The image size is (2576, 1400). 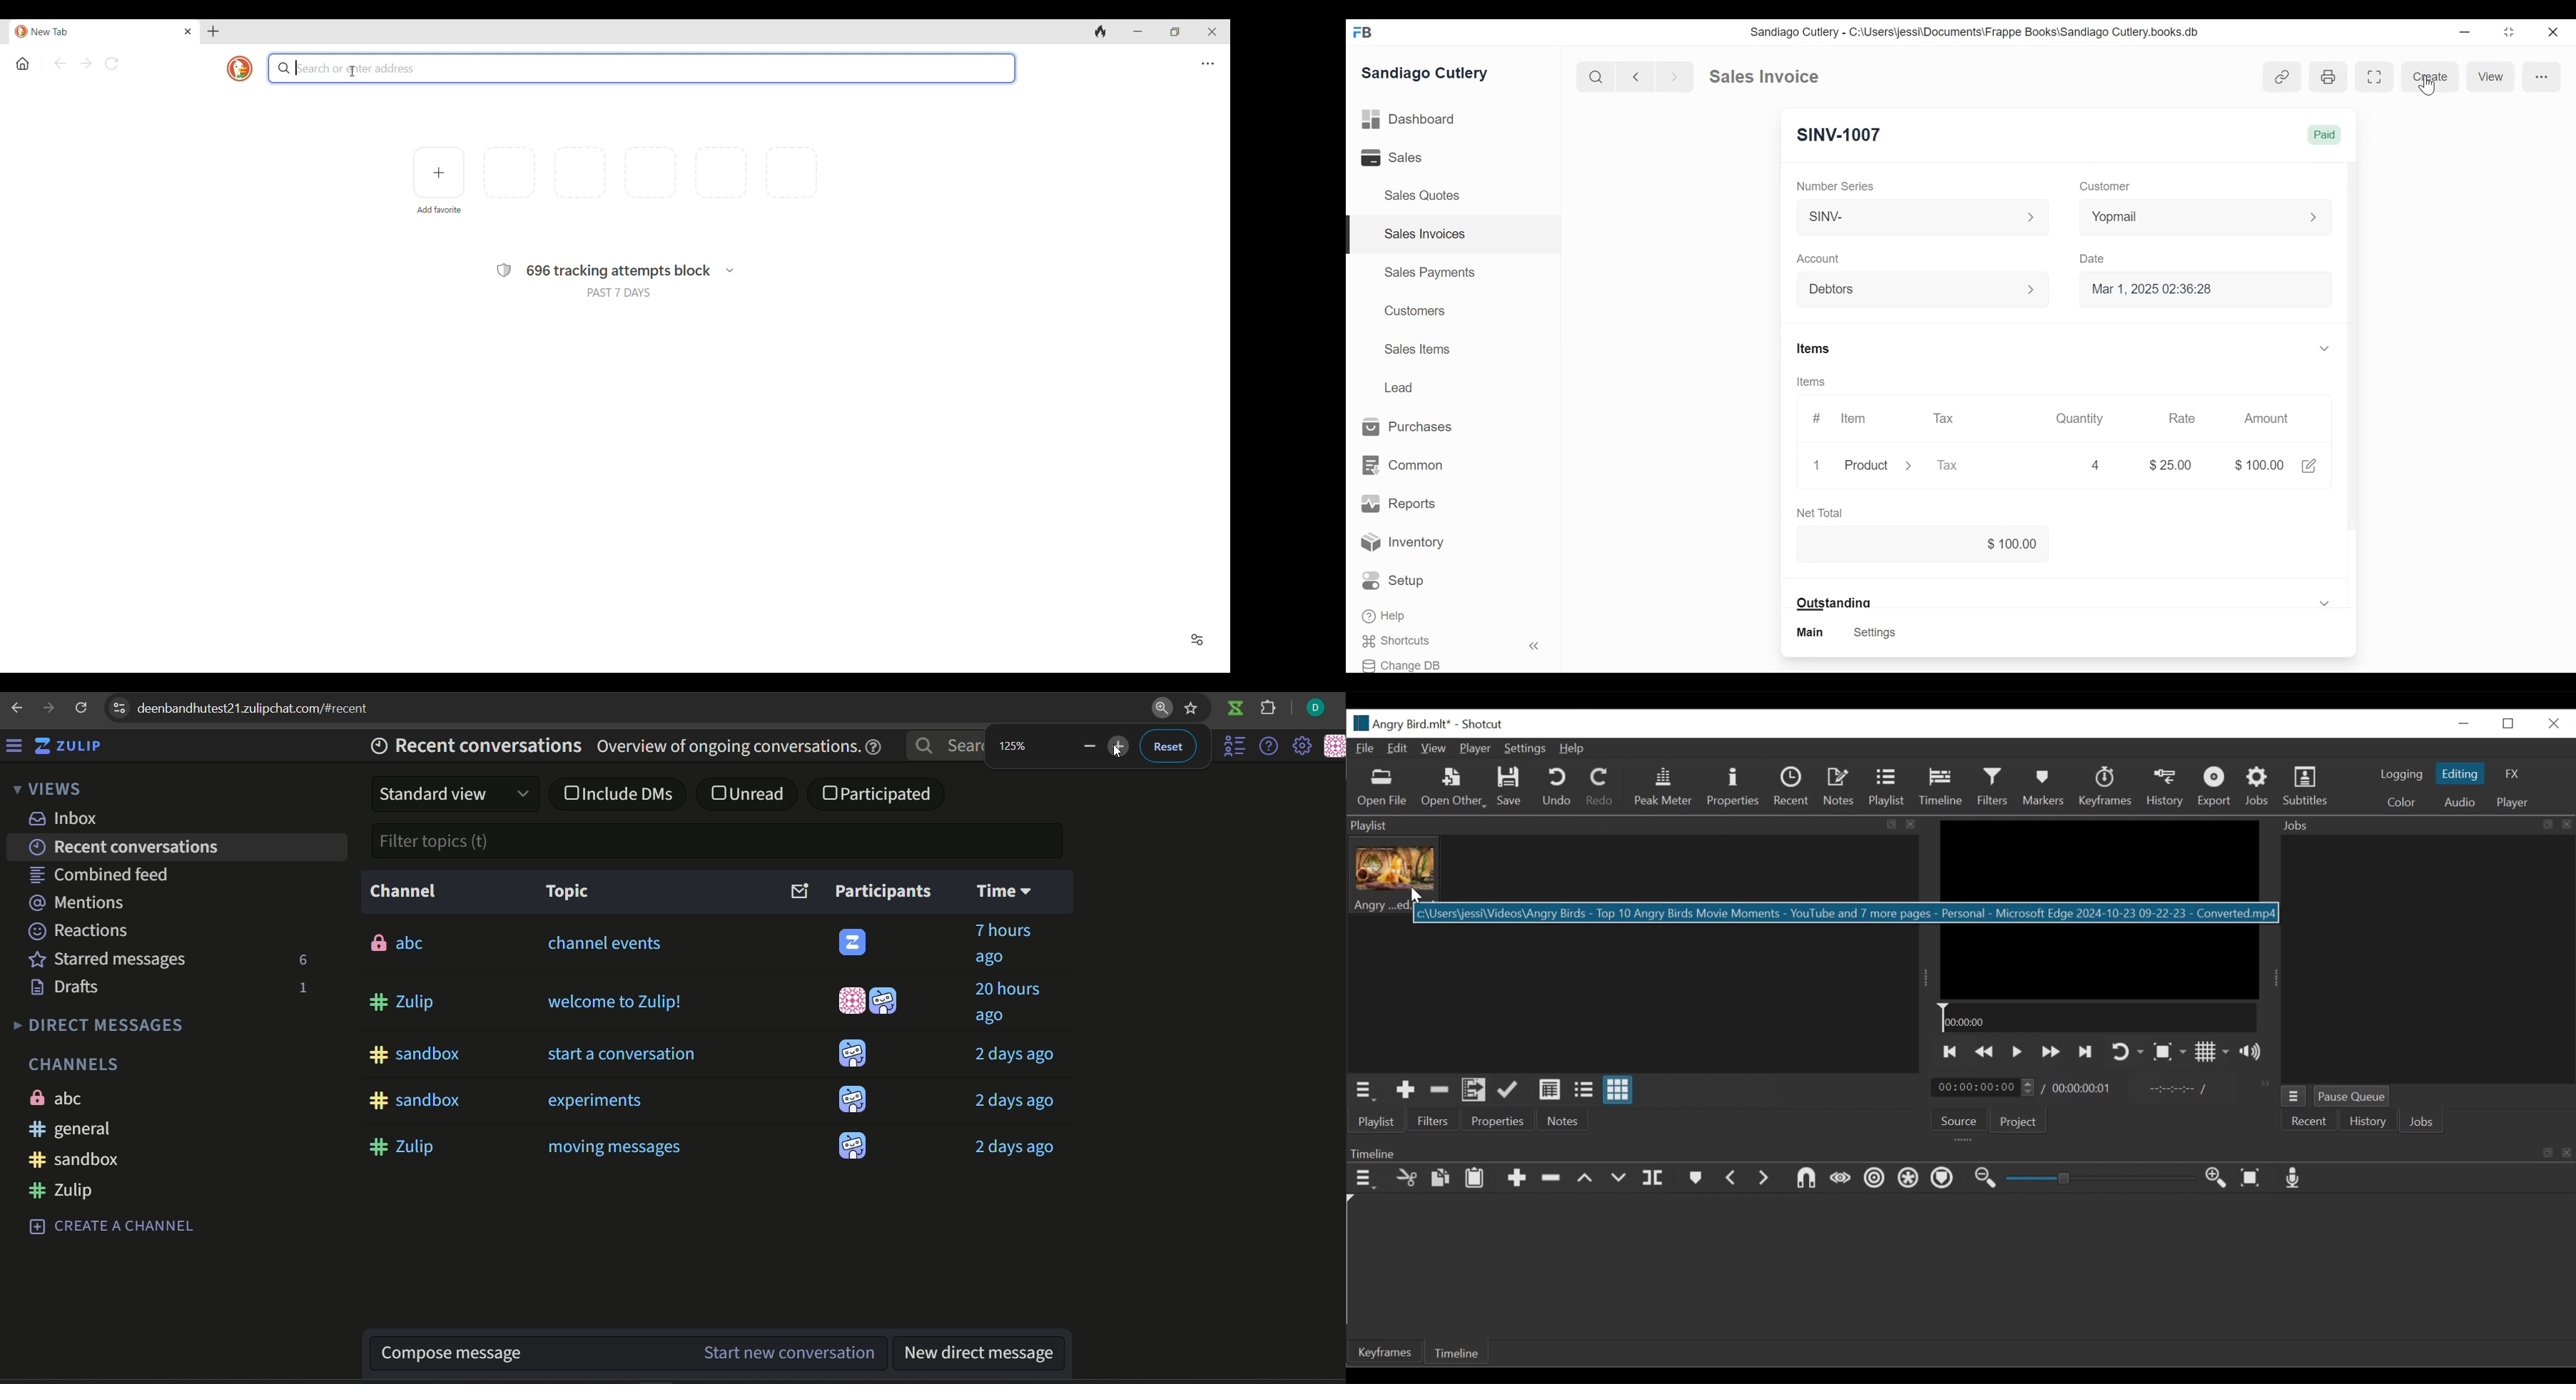 I want to click on down, so click(x=1623, y=1178).